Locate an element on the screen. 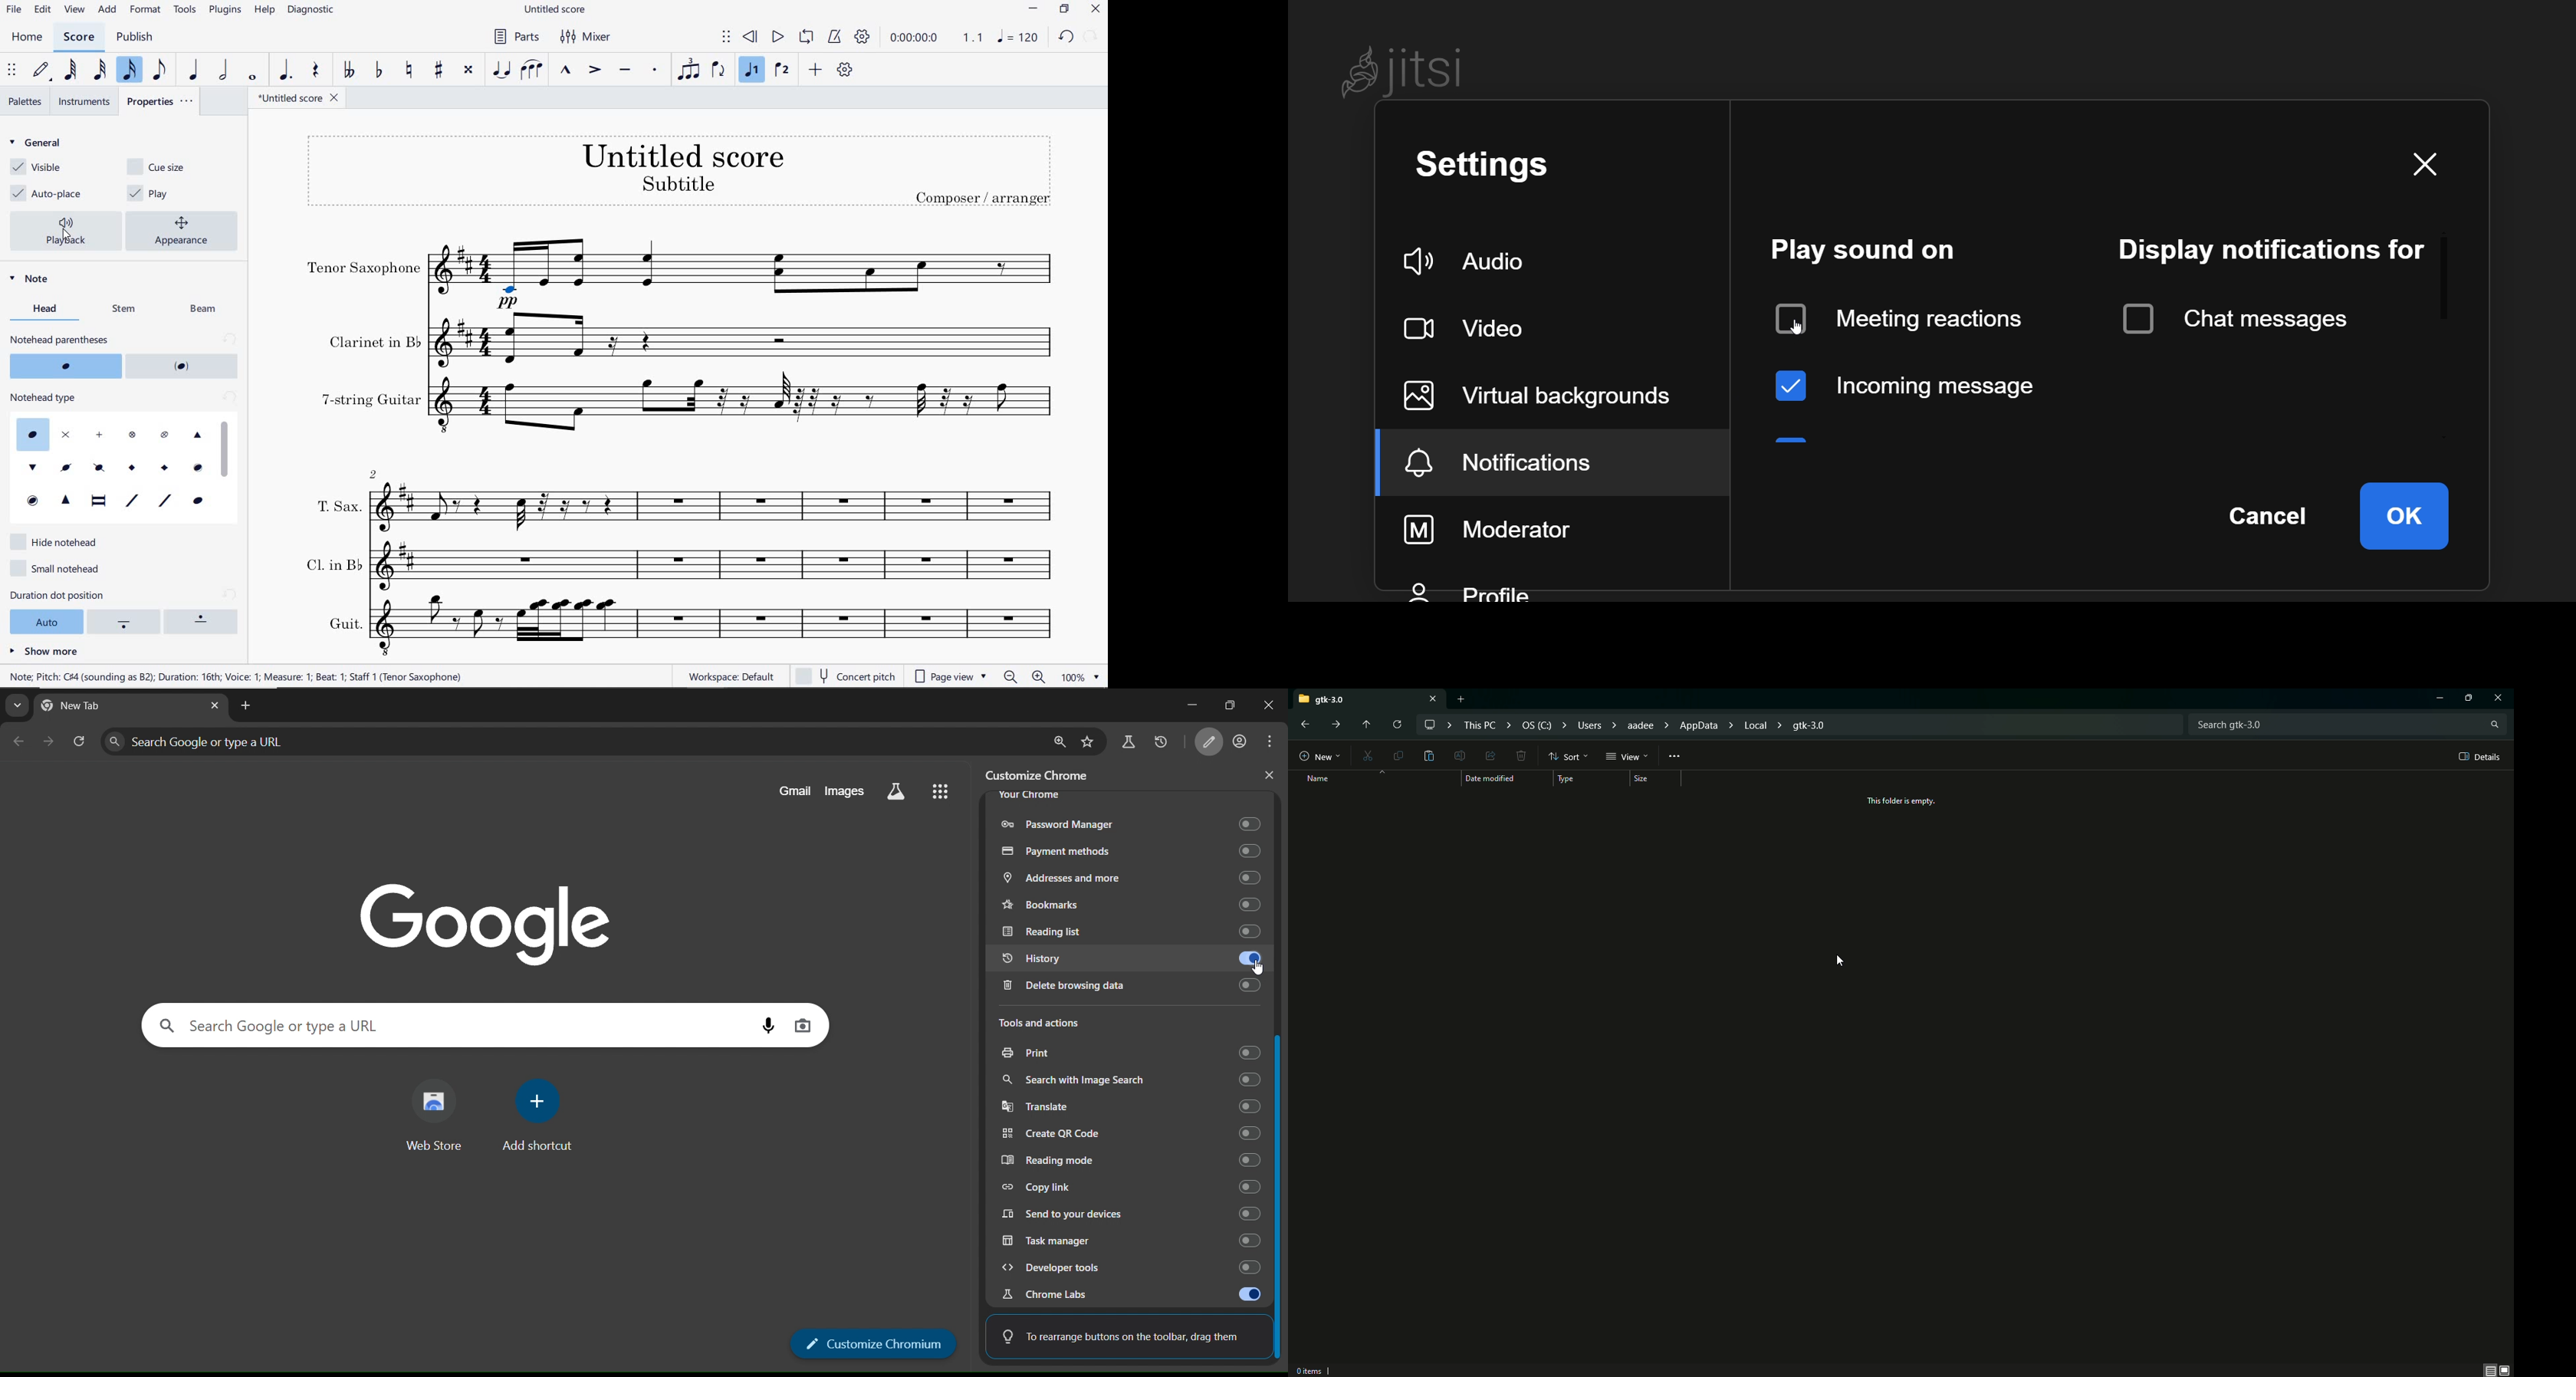 The width and height of the screenshot is (2576, 1400). Notehead type is located at coordinates (106, 465).